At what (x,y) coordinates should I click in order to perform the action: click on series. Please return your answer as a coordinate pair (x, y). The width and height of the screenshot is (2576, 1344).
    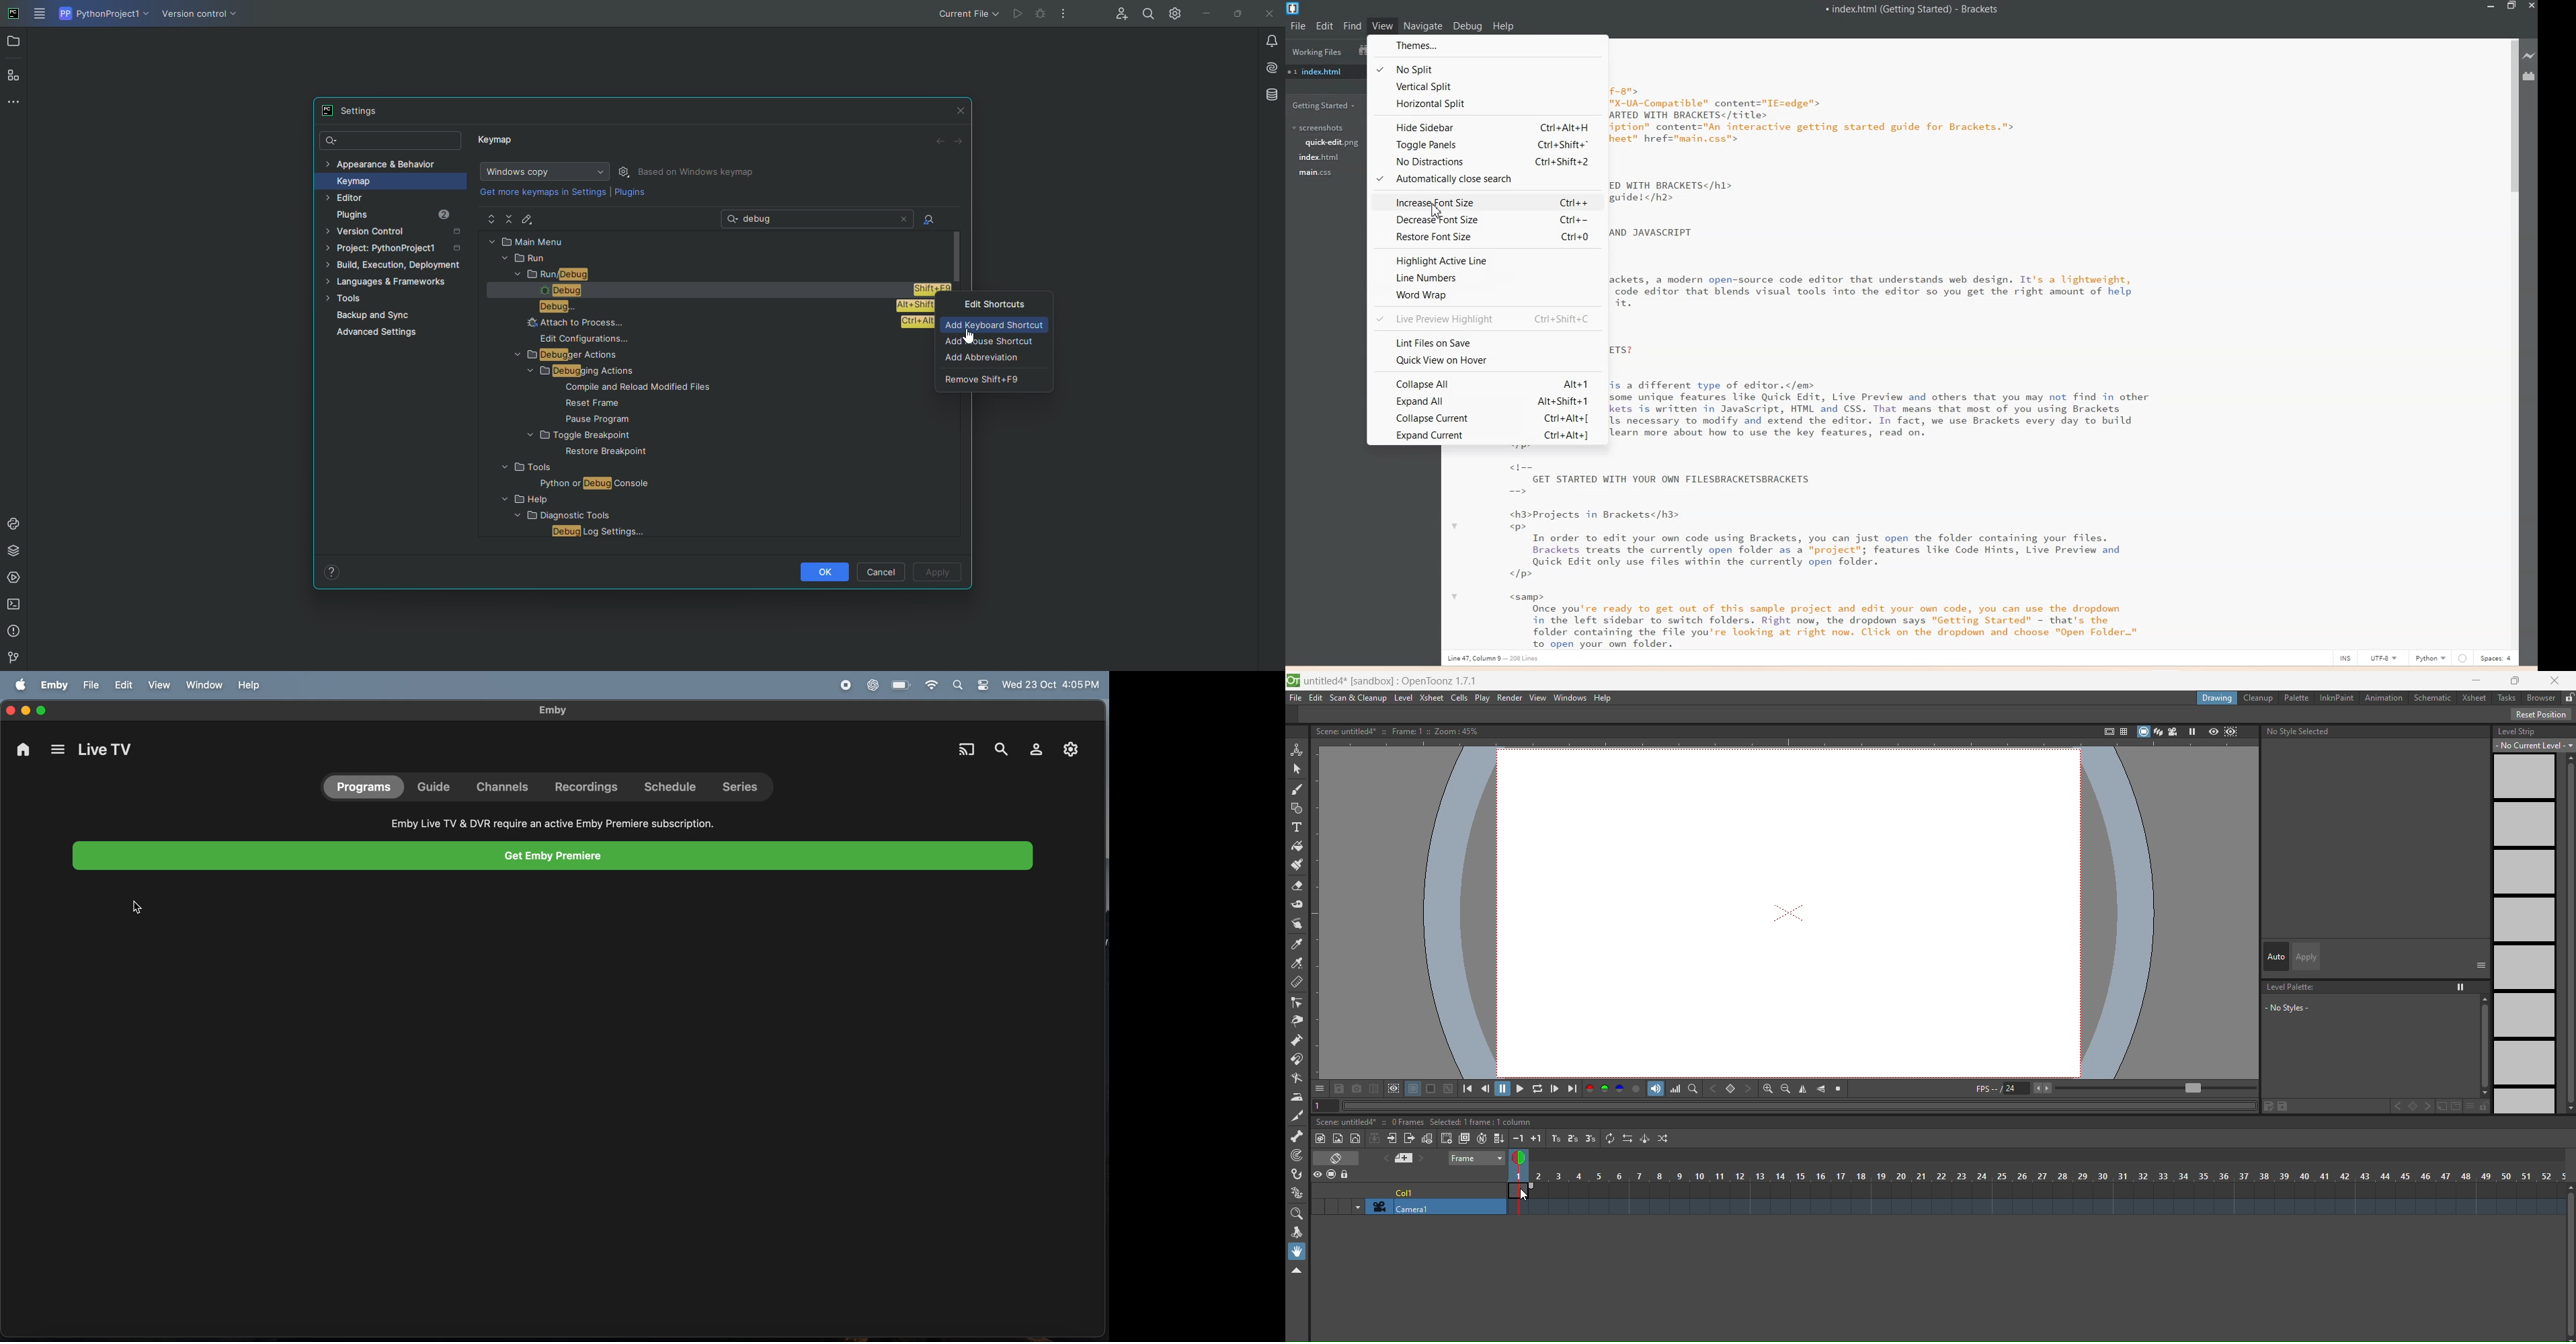
    Looking at the image, I should click on (745, 787).